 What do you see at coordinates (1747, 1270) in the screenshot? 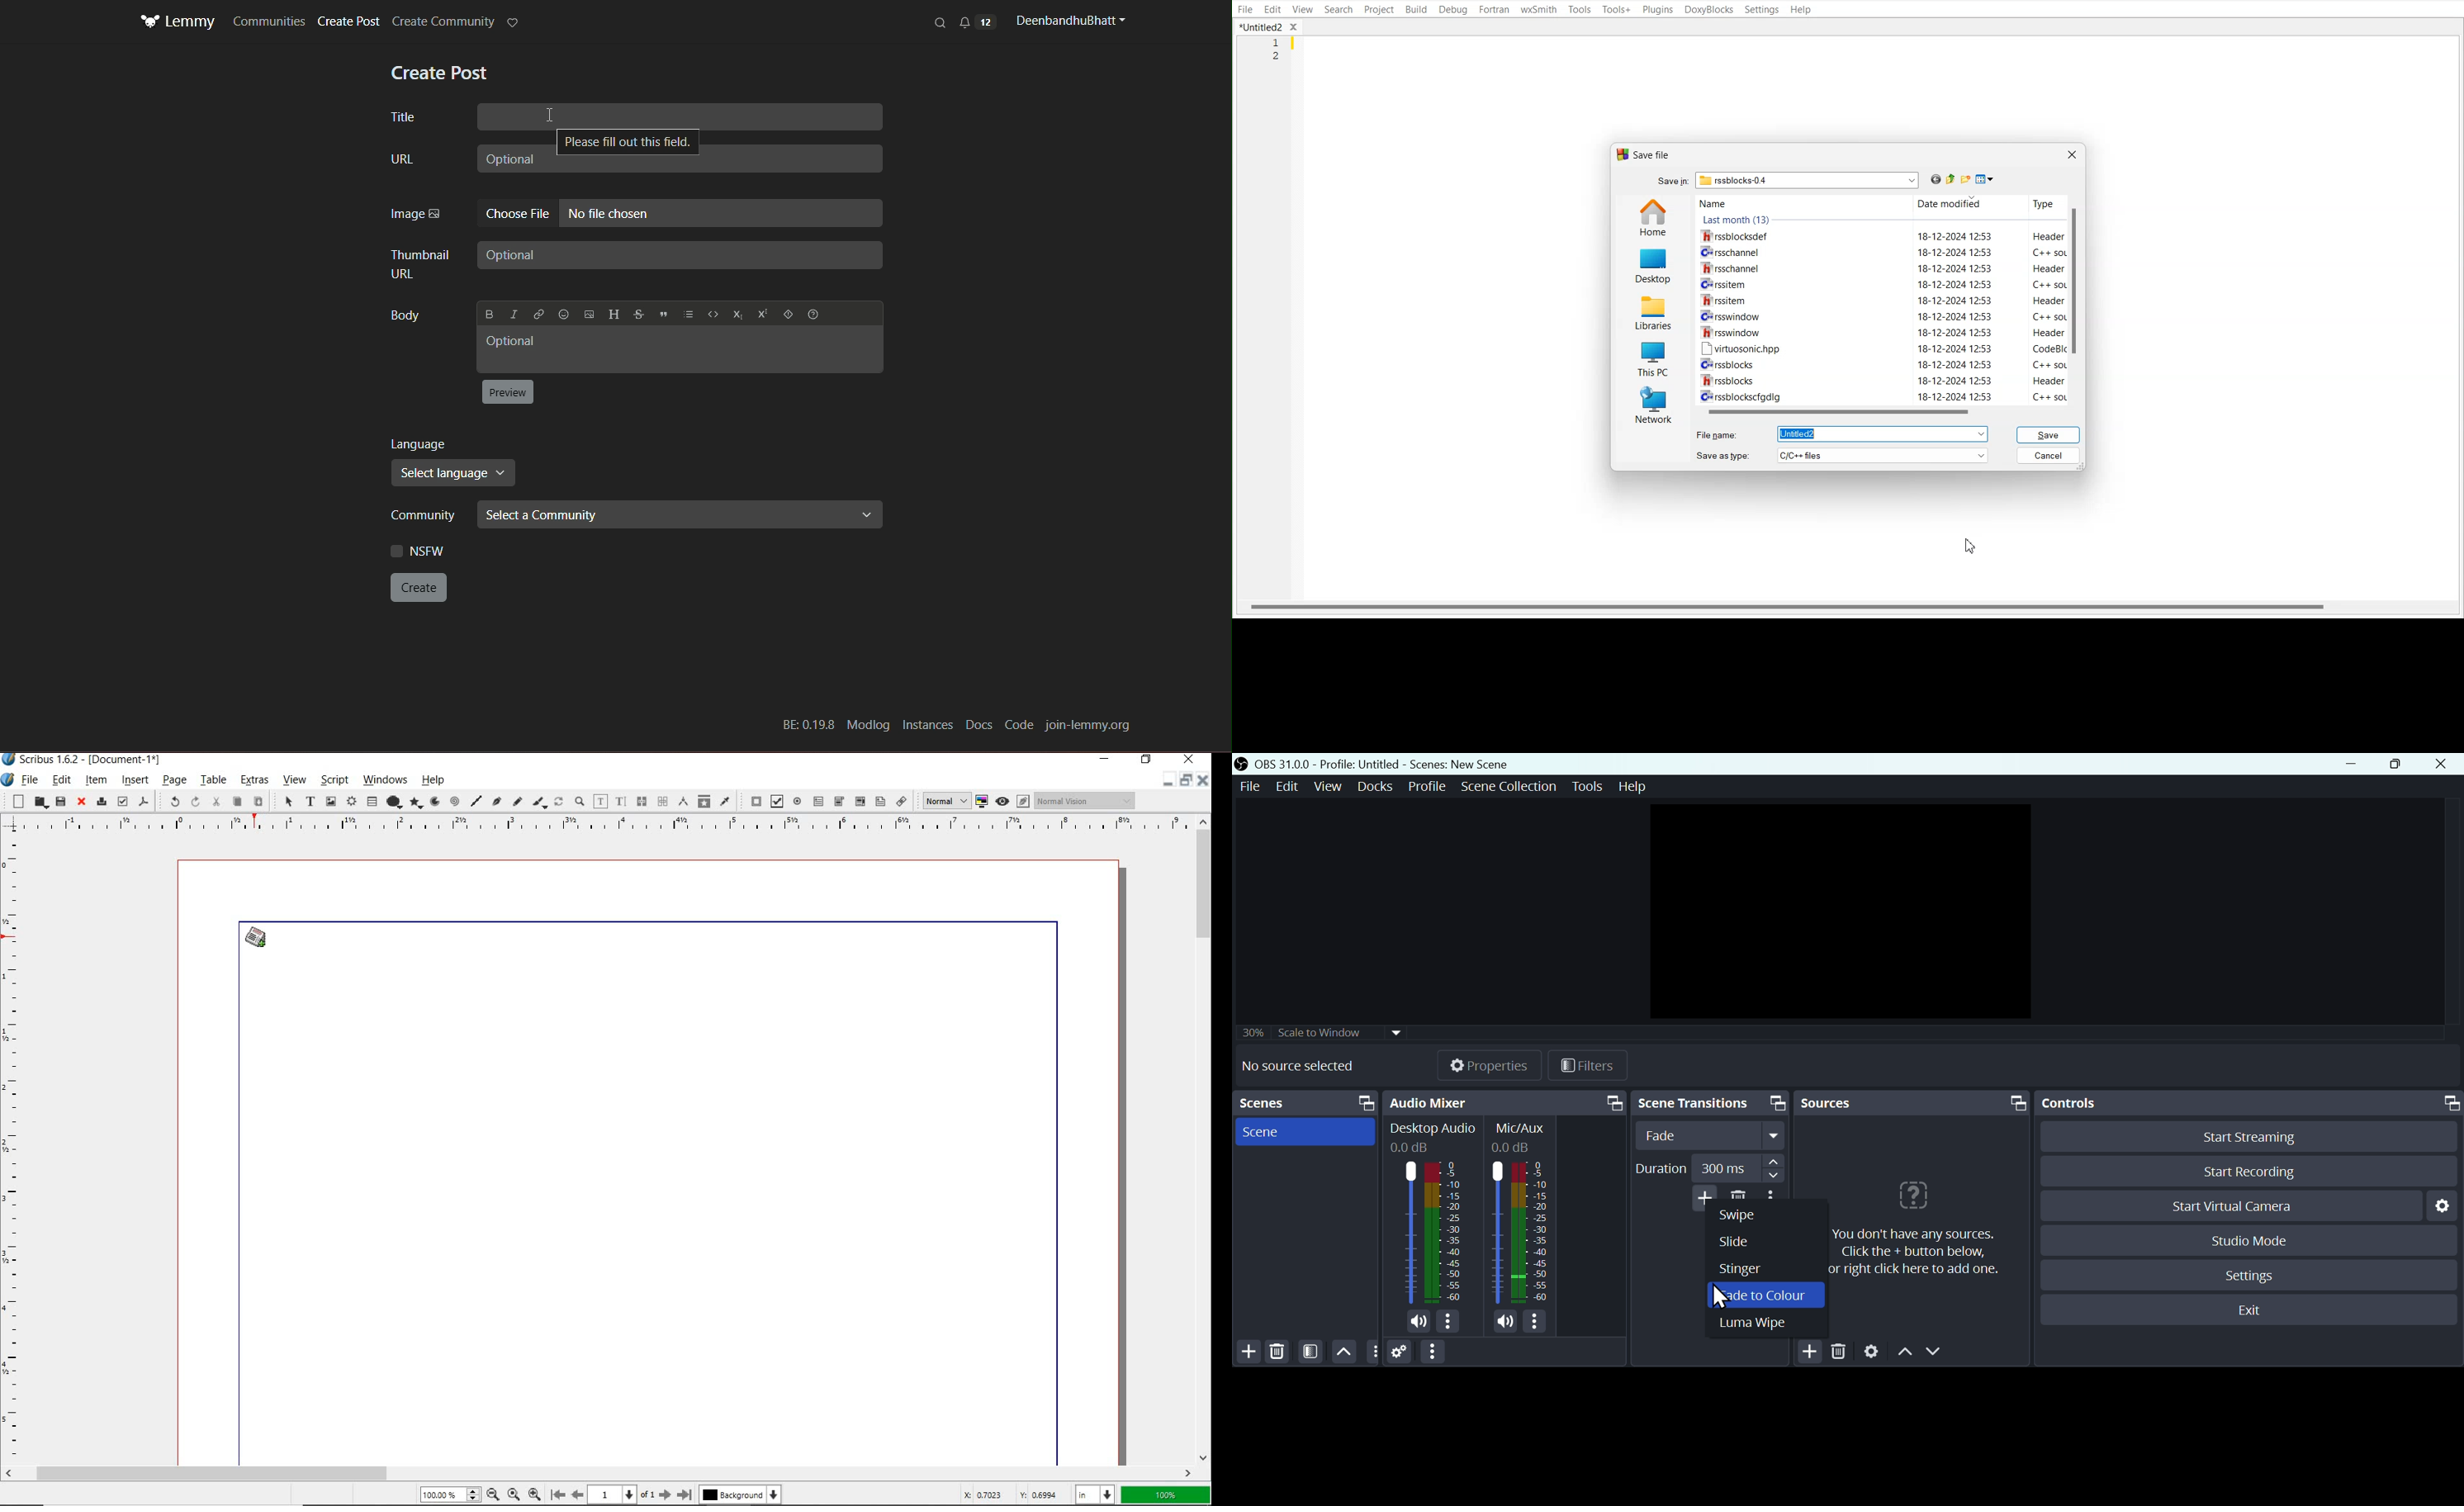
I see `Stringer` at bounding box center [1747, 1270].